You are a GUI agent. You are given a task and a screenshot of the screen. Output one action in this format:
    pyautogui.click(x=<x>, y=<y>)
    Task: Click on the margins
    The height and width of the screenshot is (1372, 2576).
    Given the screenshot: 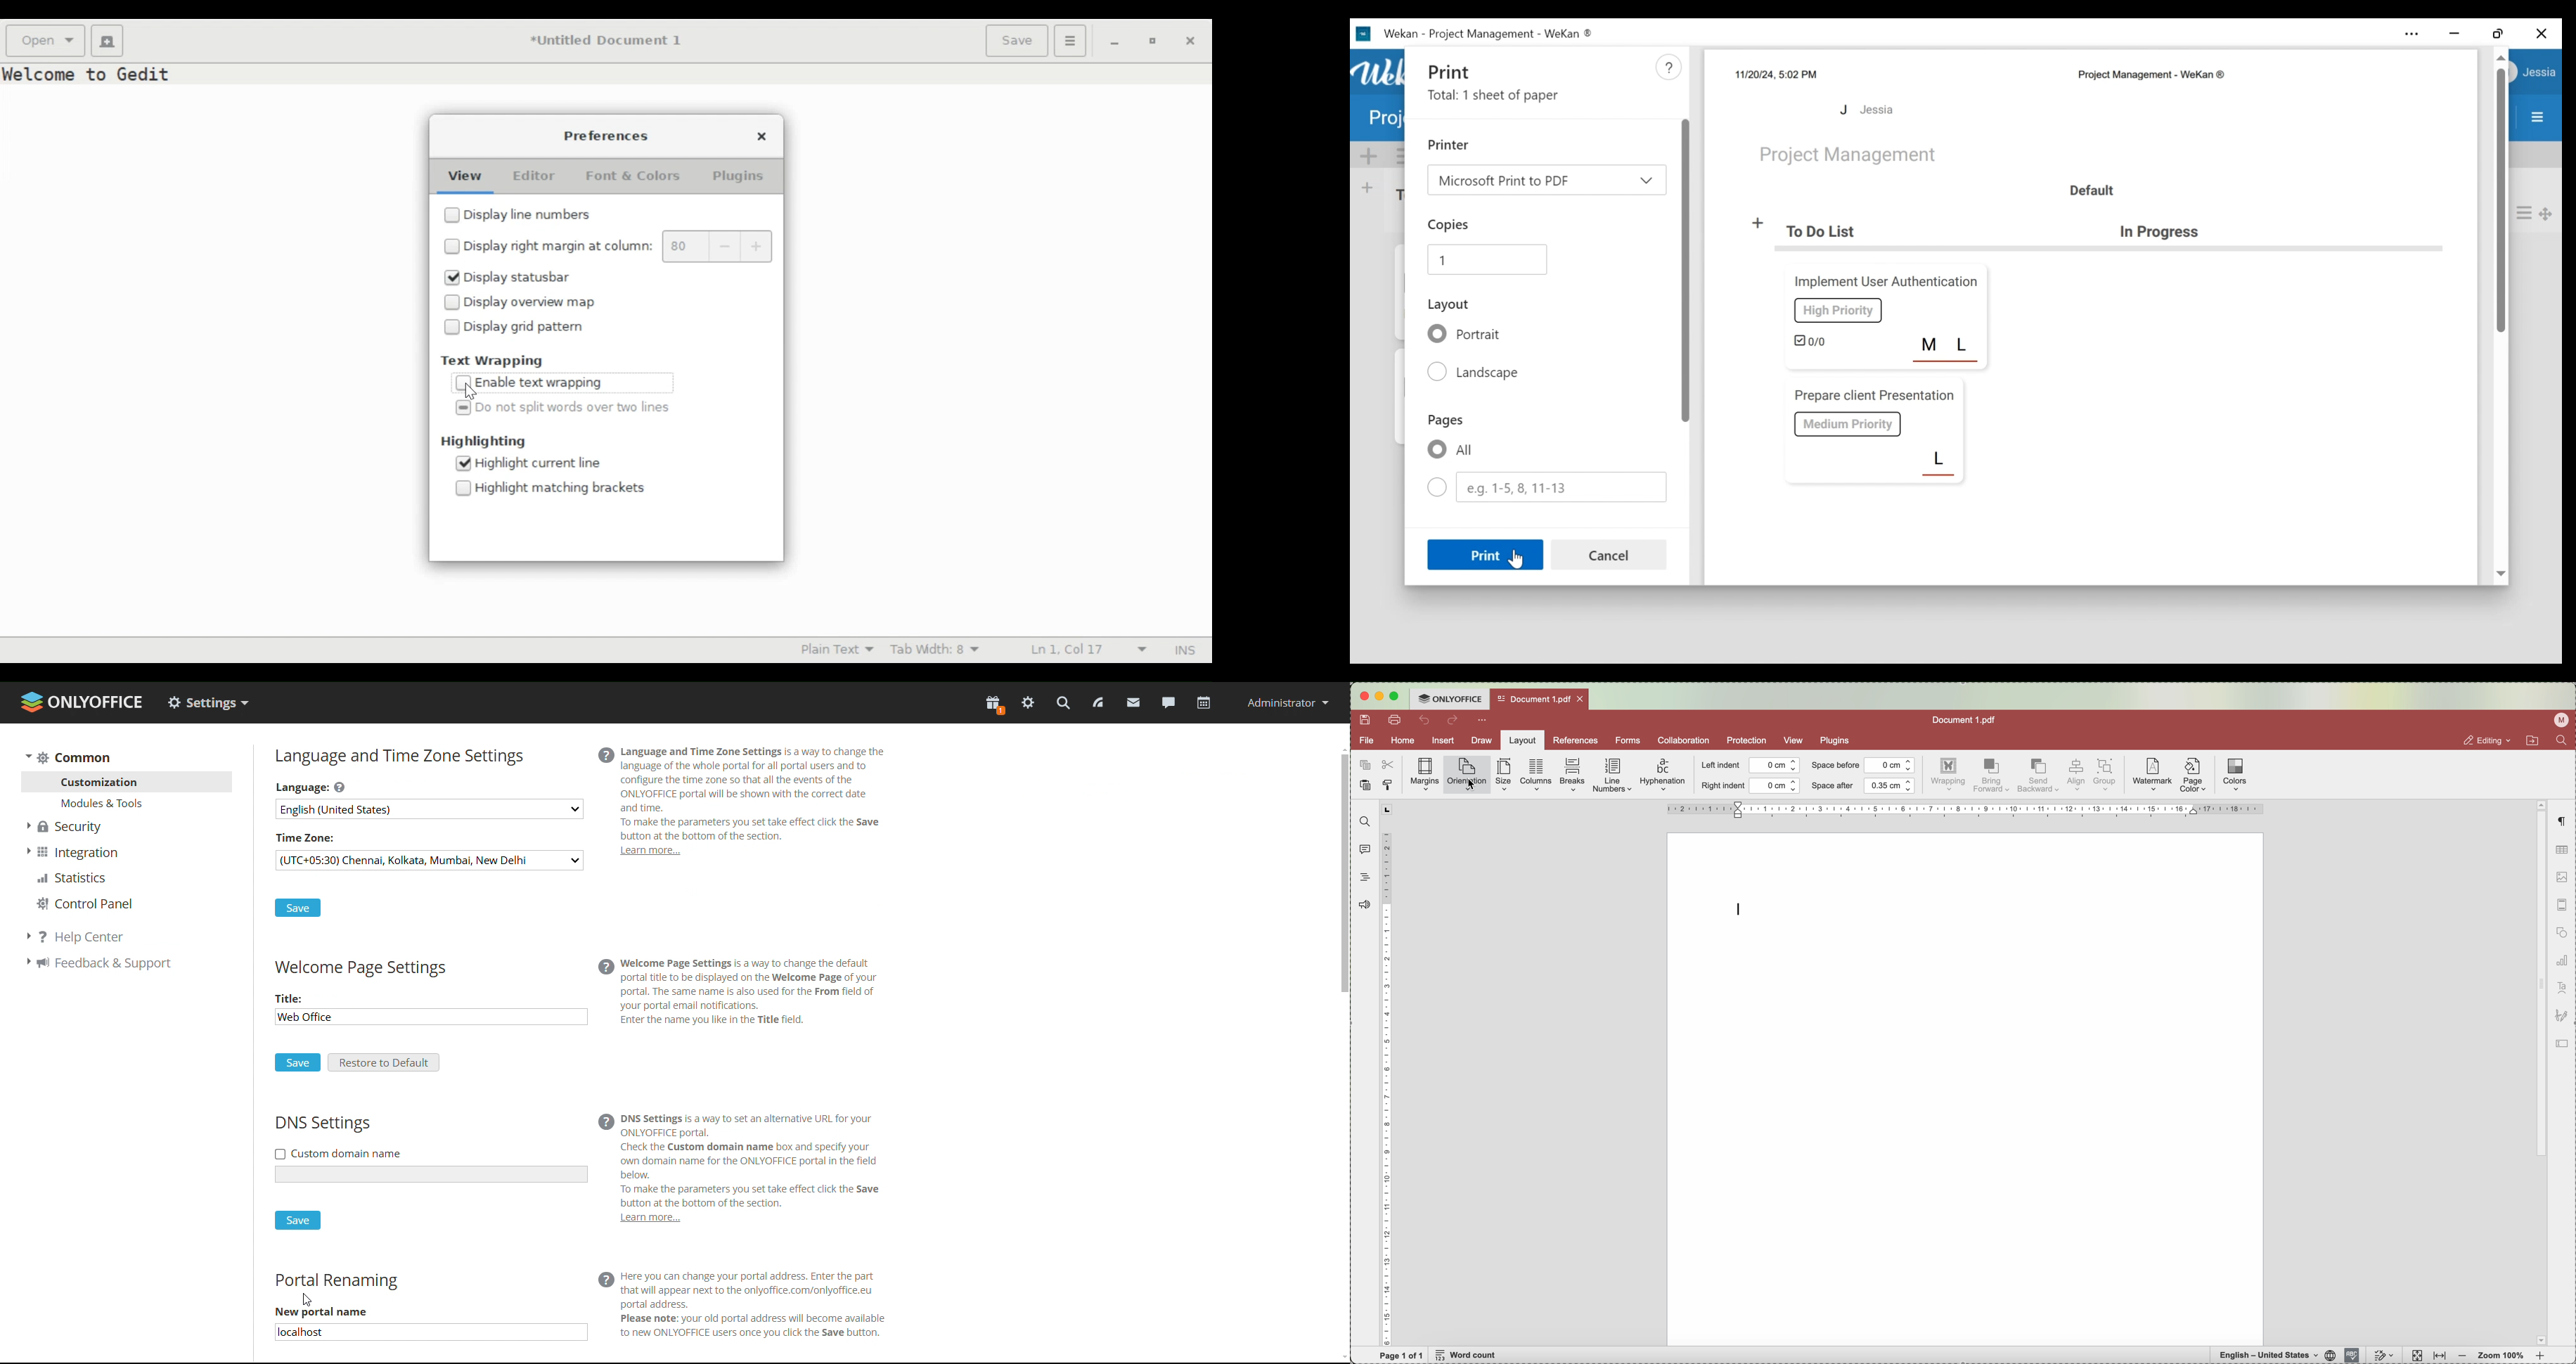 What is the action you would take?
    pyautogui.click(x=1425, y=775)
    